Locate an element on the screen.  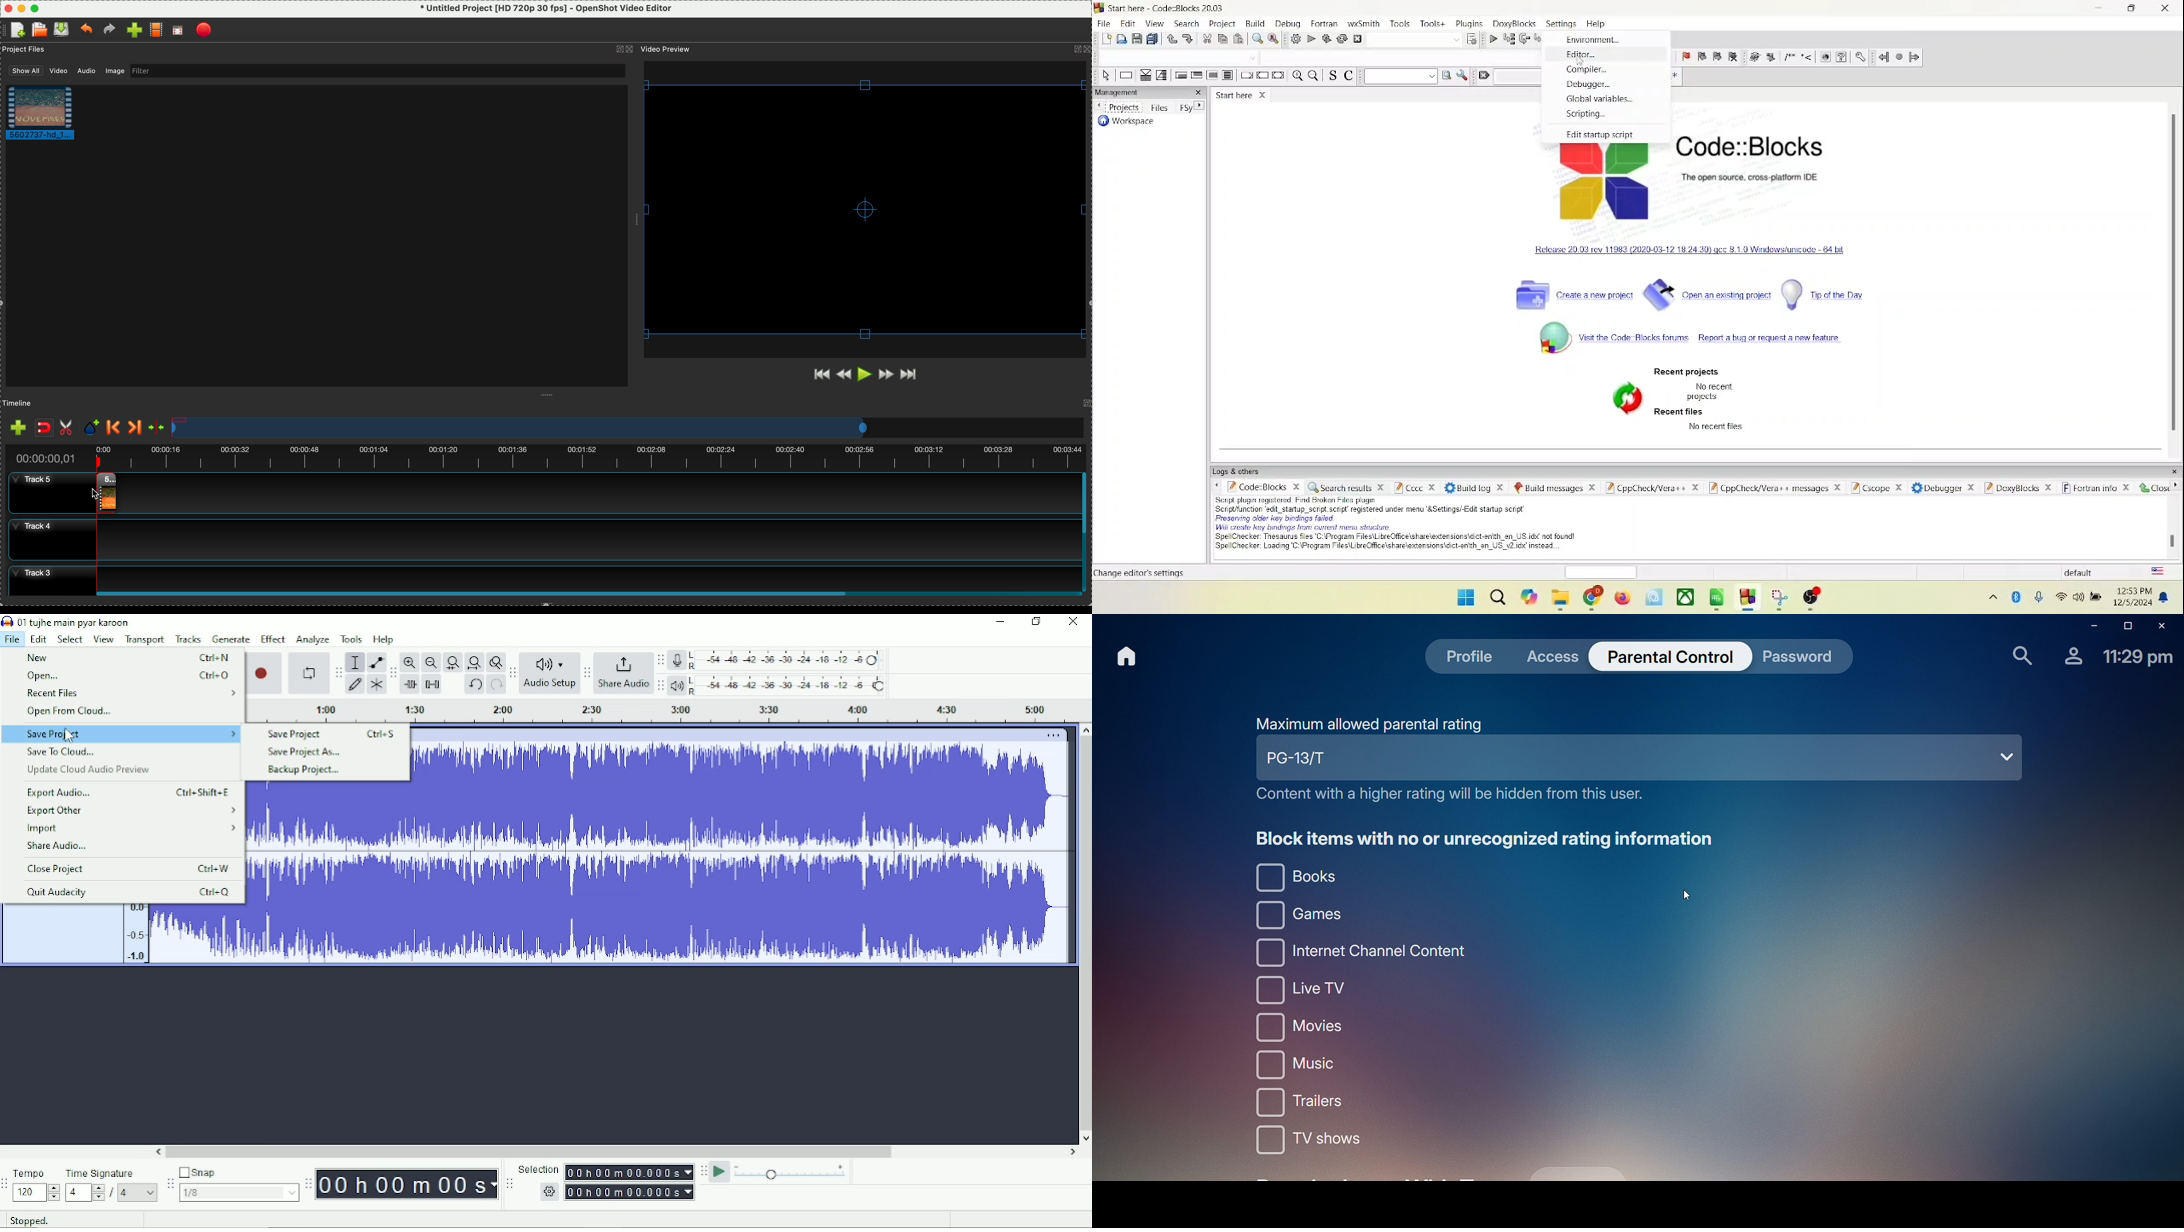
Envelope tool is located at coordinates (377, 663).